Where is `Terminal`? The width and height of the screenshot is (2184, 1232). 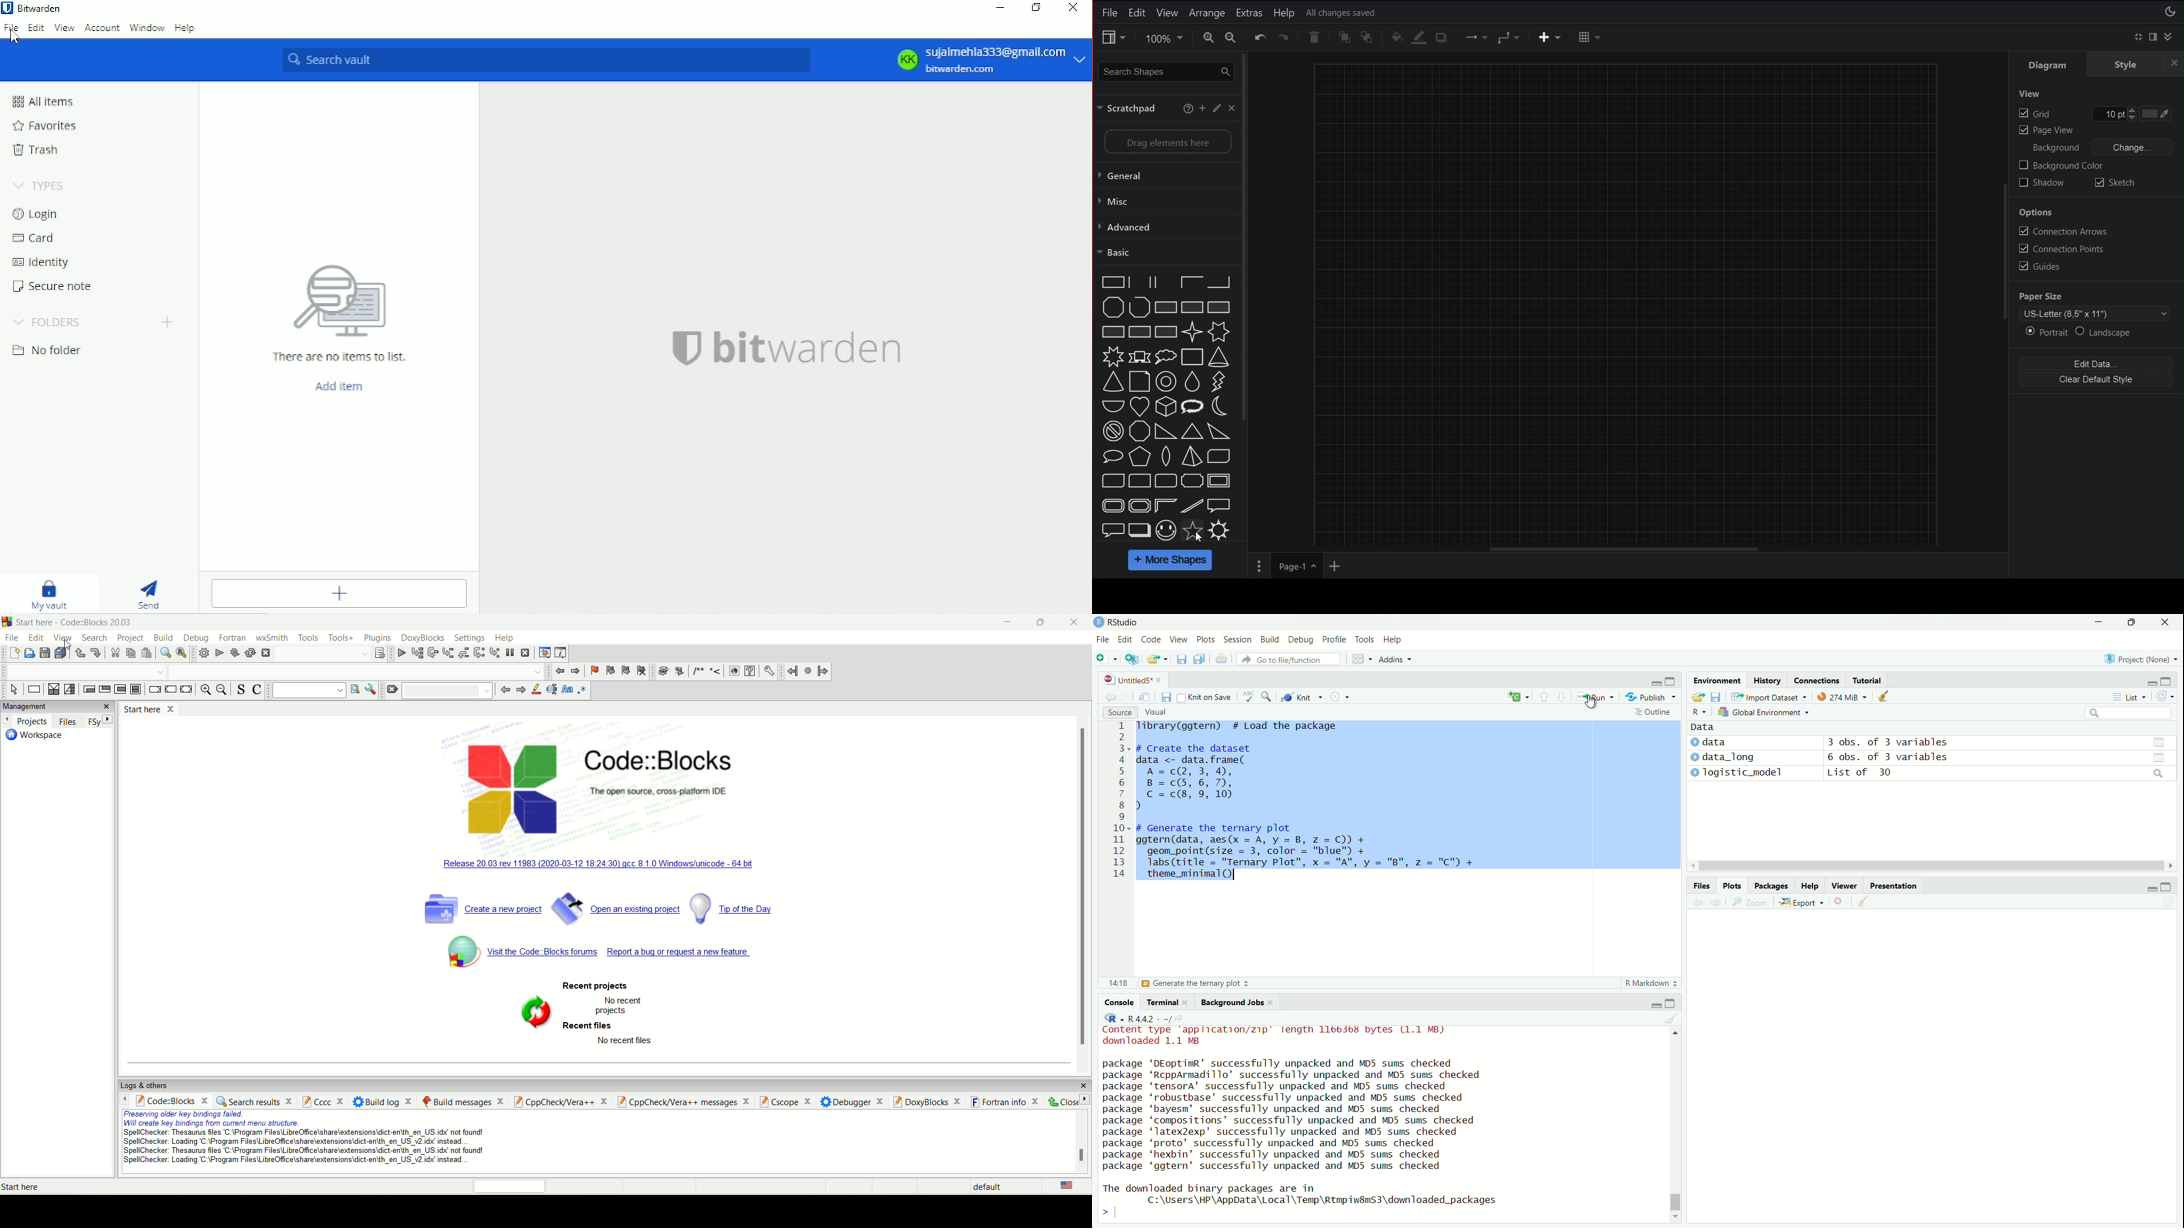 Terminal is located at coordinates (1163, 1002).